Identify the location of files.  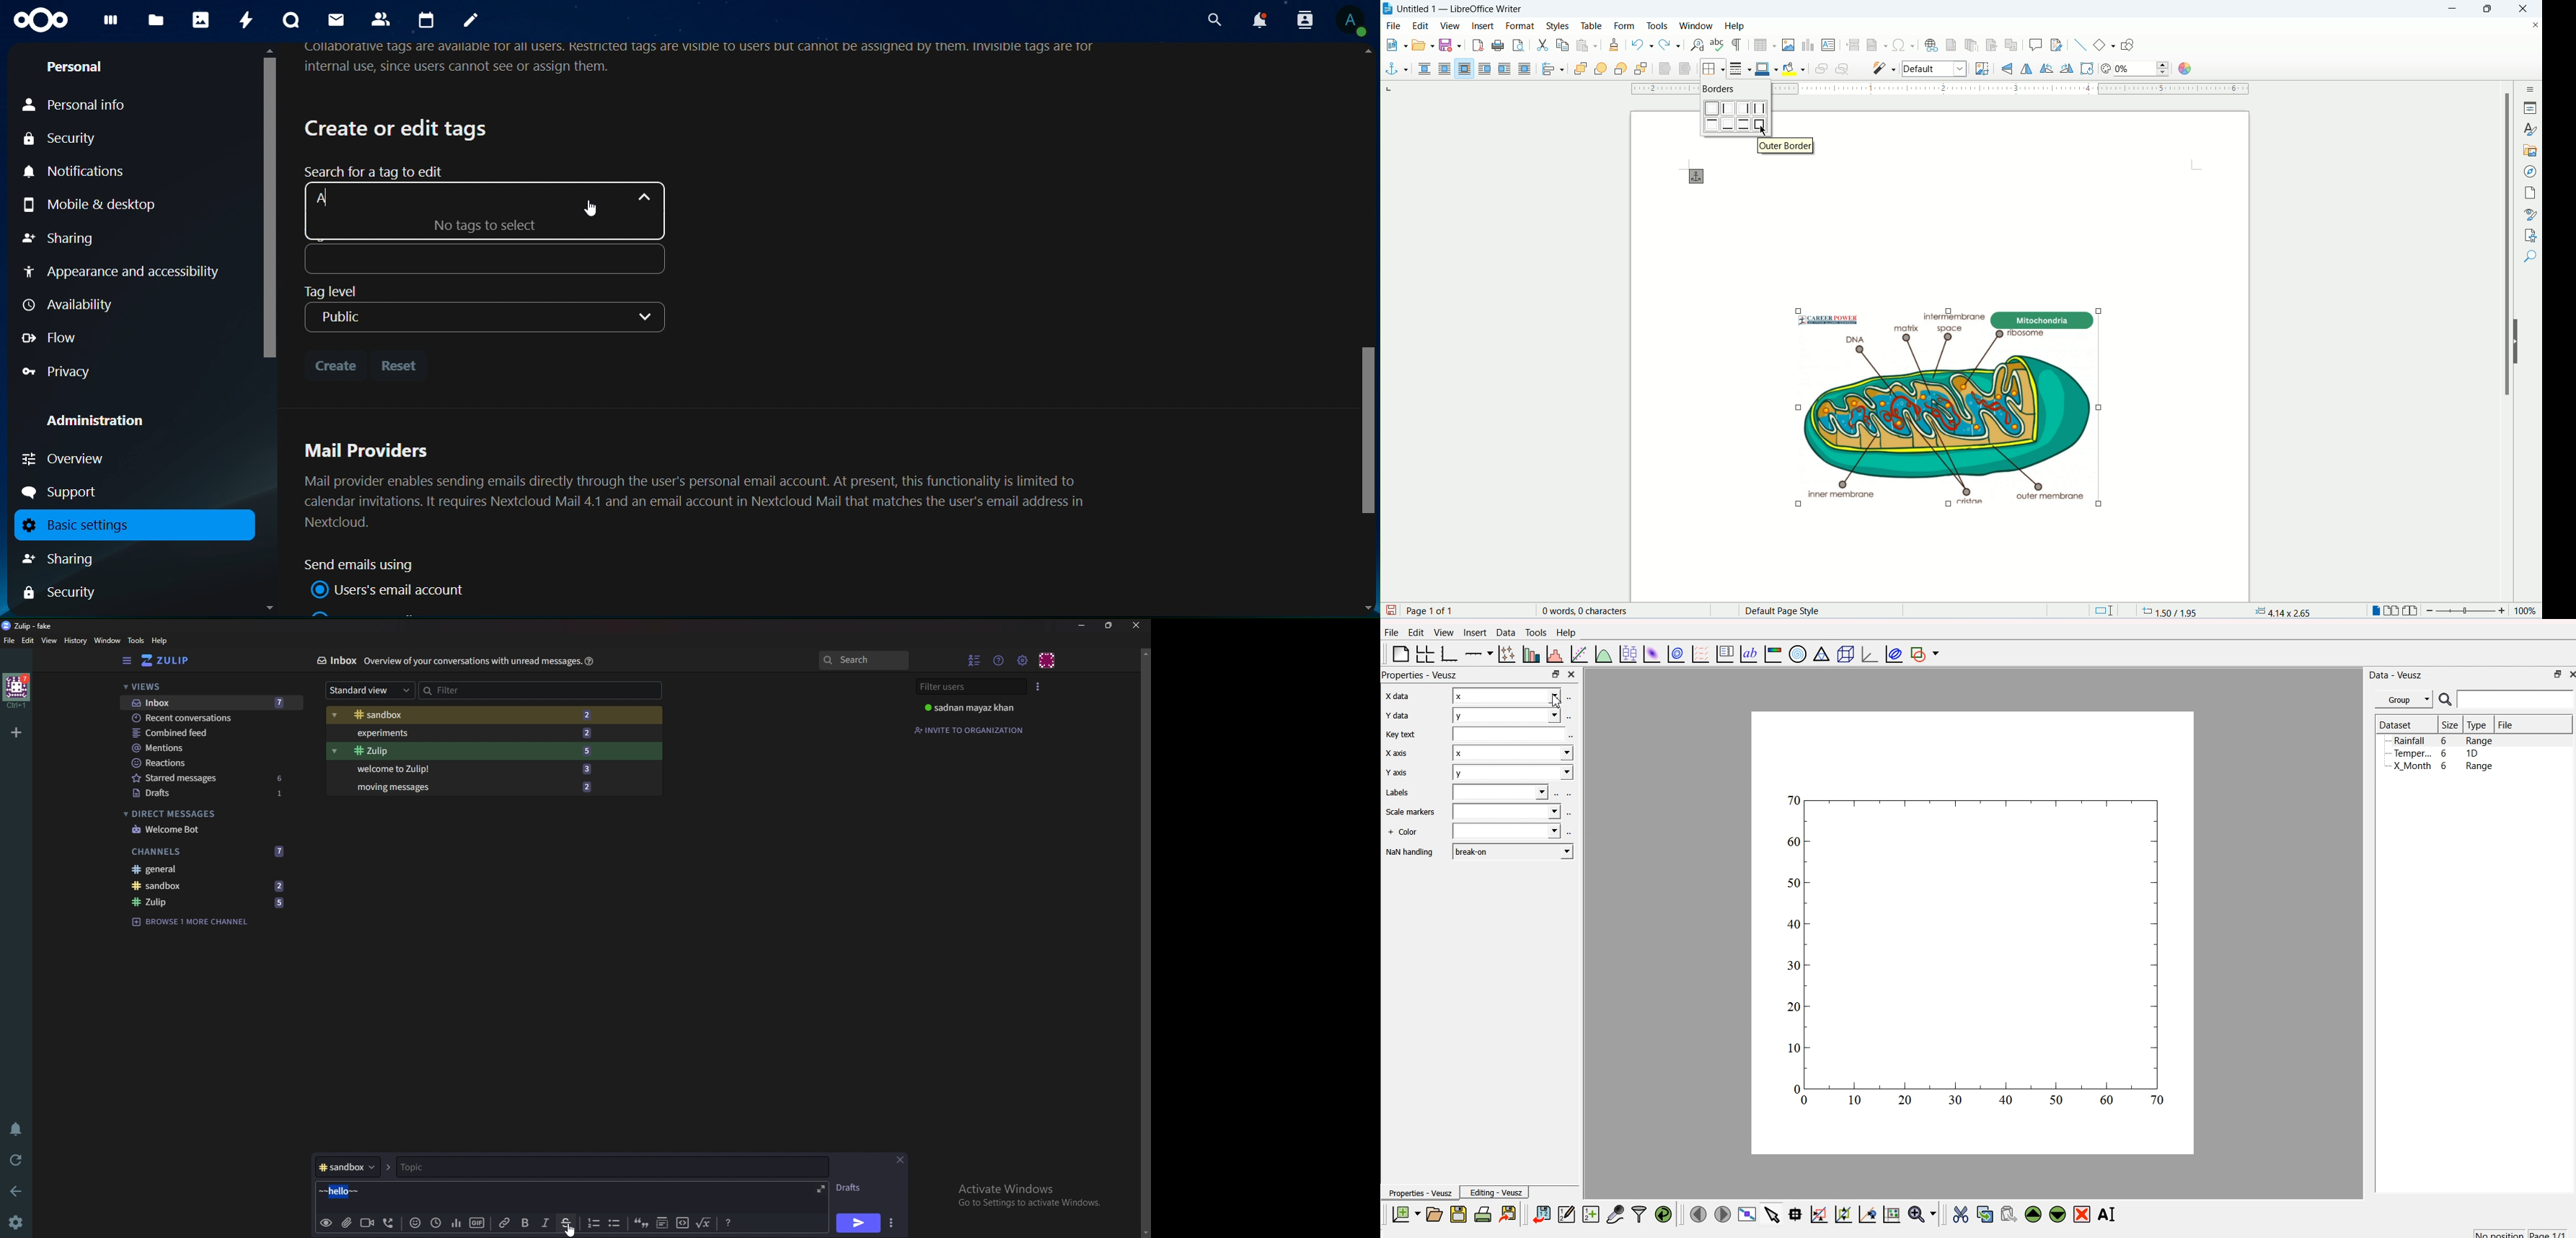
(156, 21).